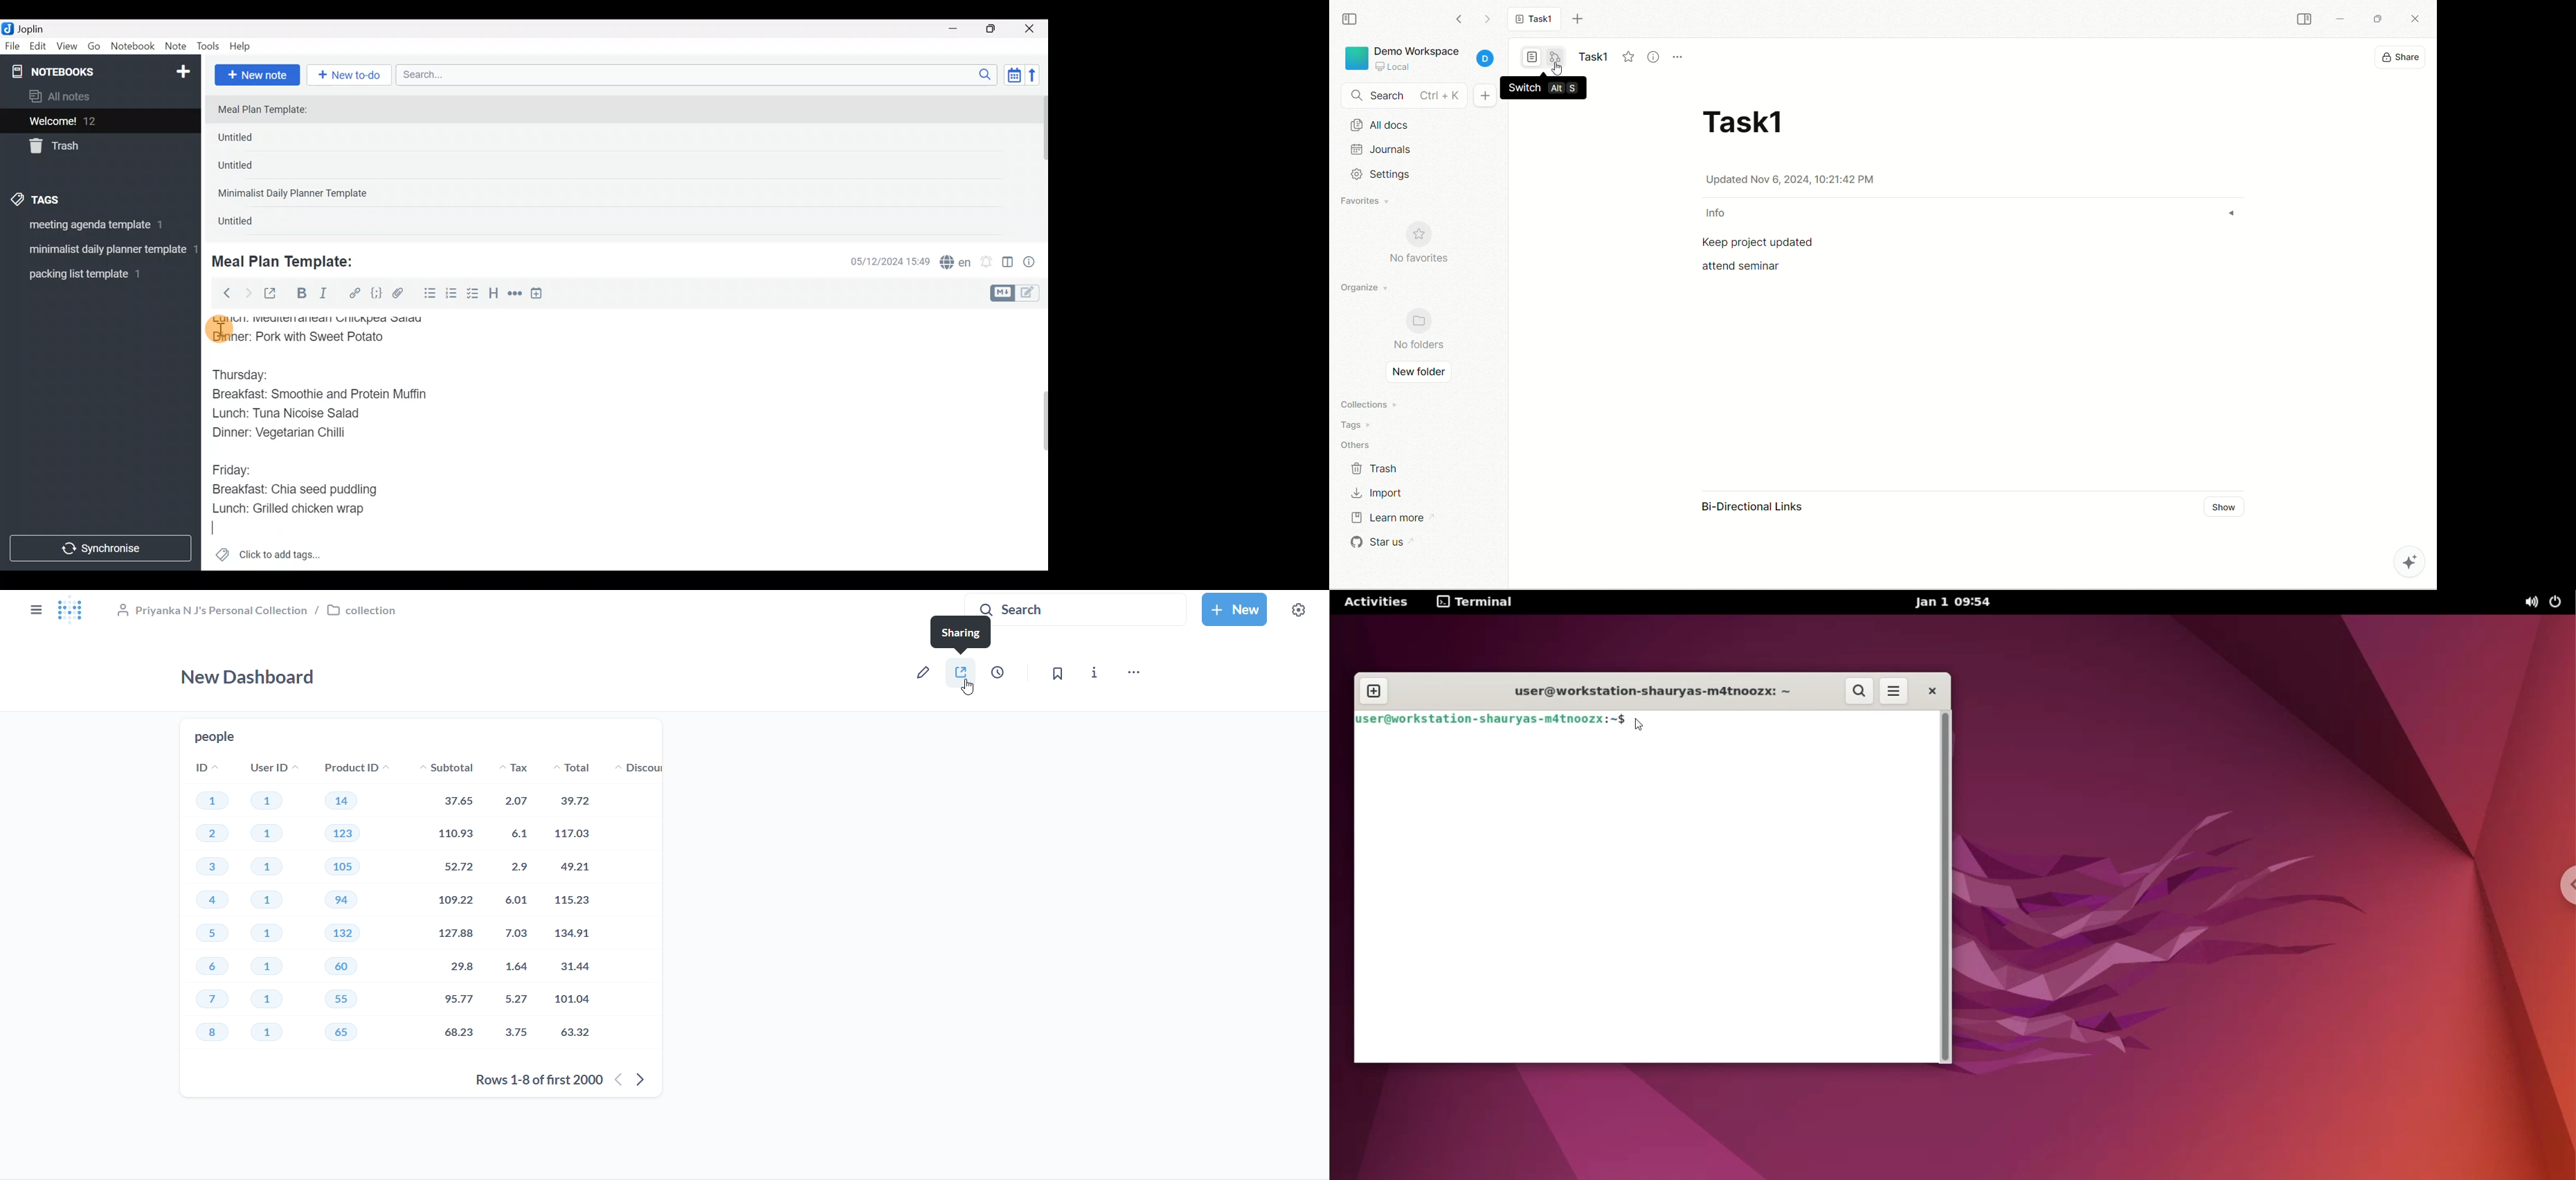 This screenshot has width=2576, height=1204. Describe the element at coordinates (67, 48) in the screenshot. I see `View` at that location.